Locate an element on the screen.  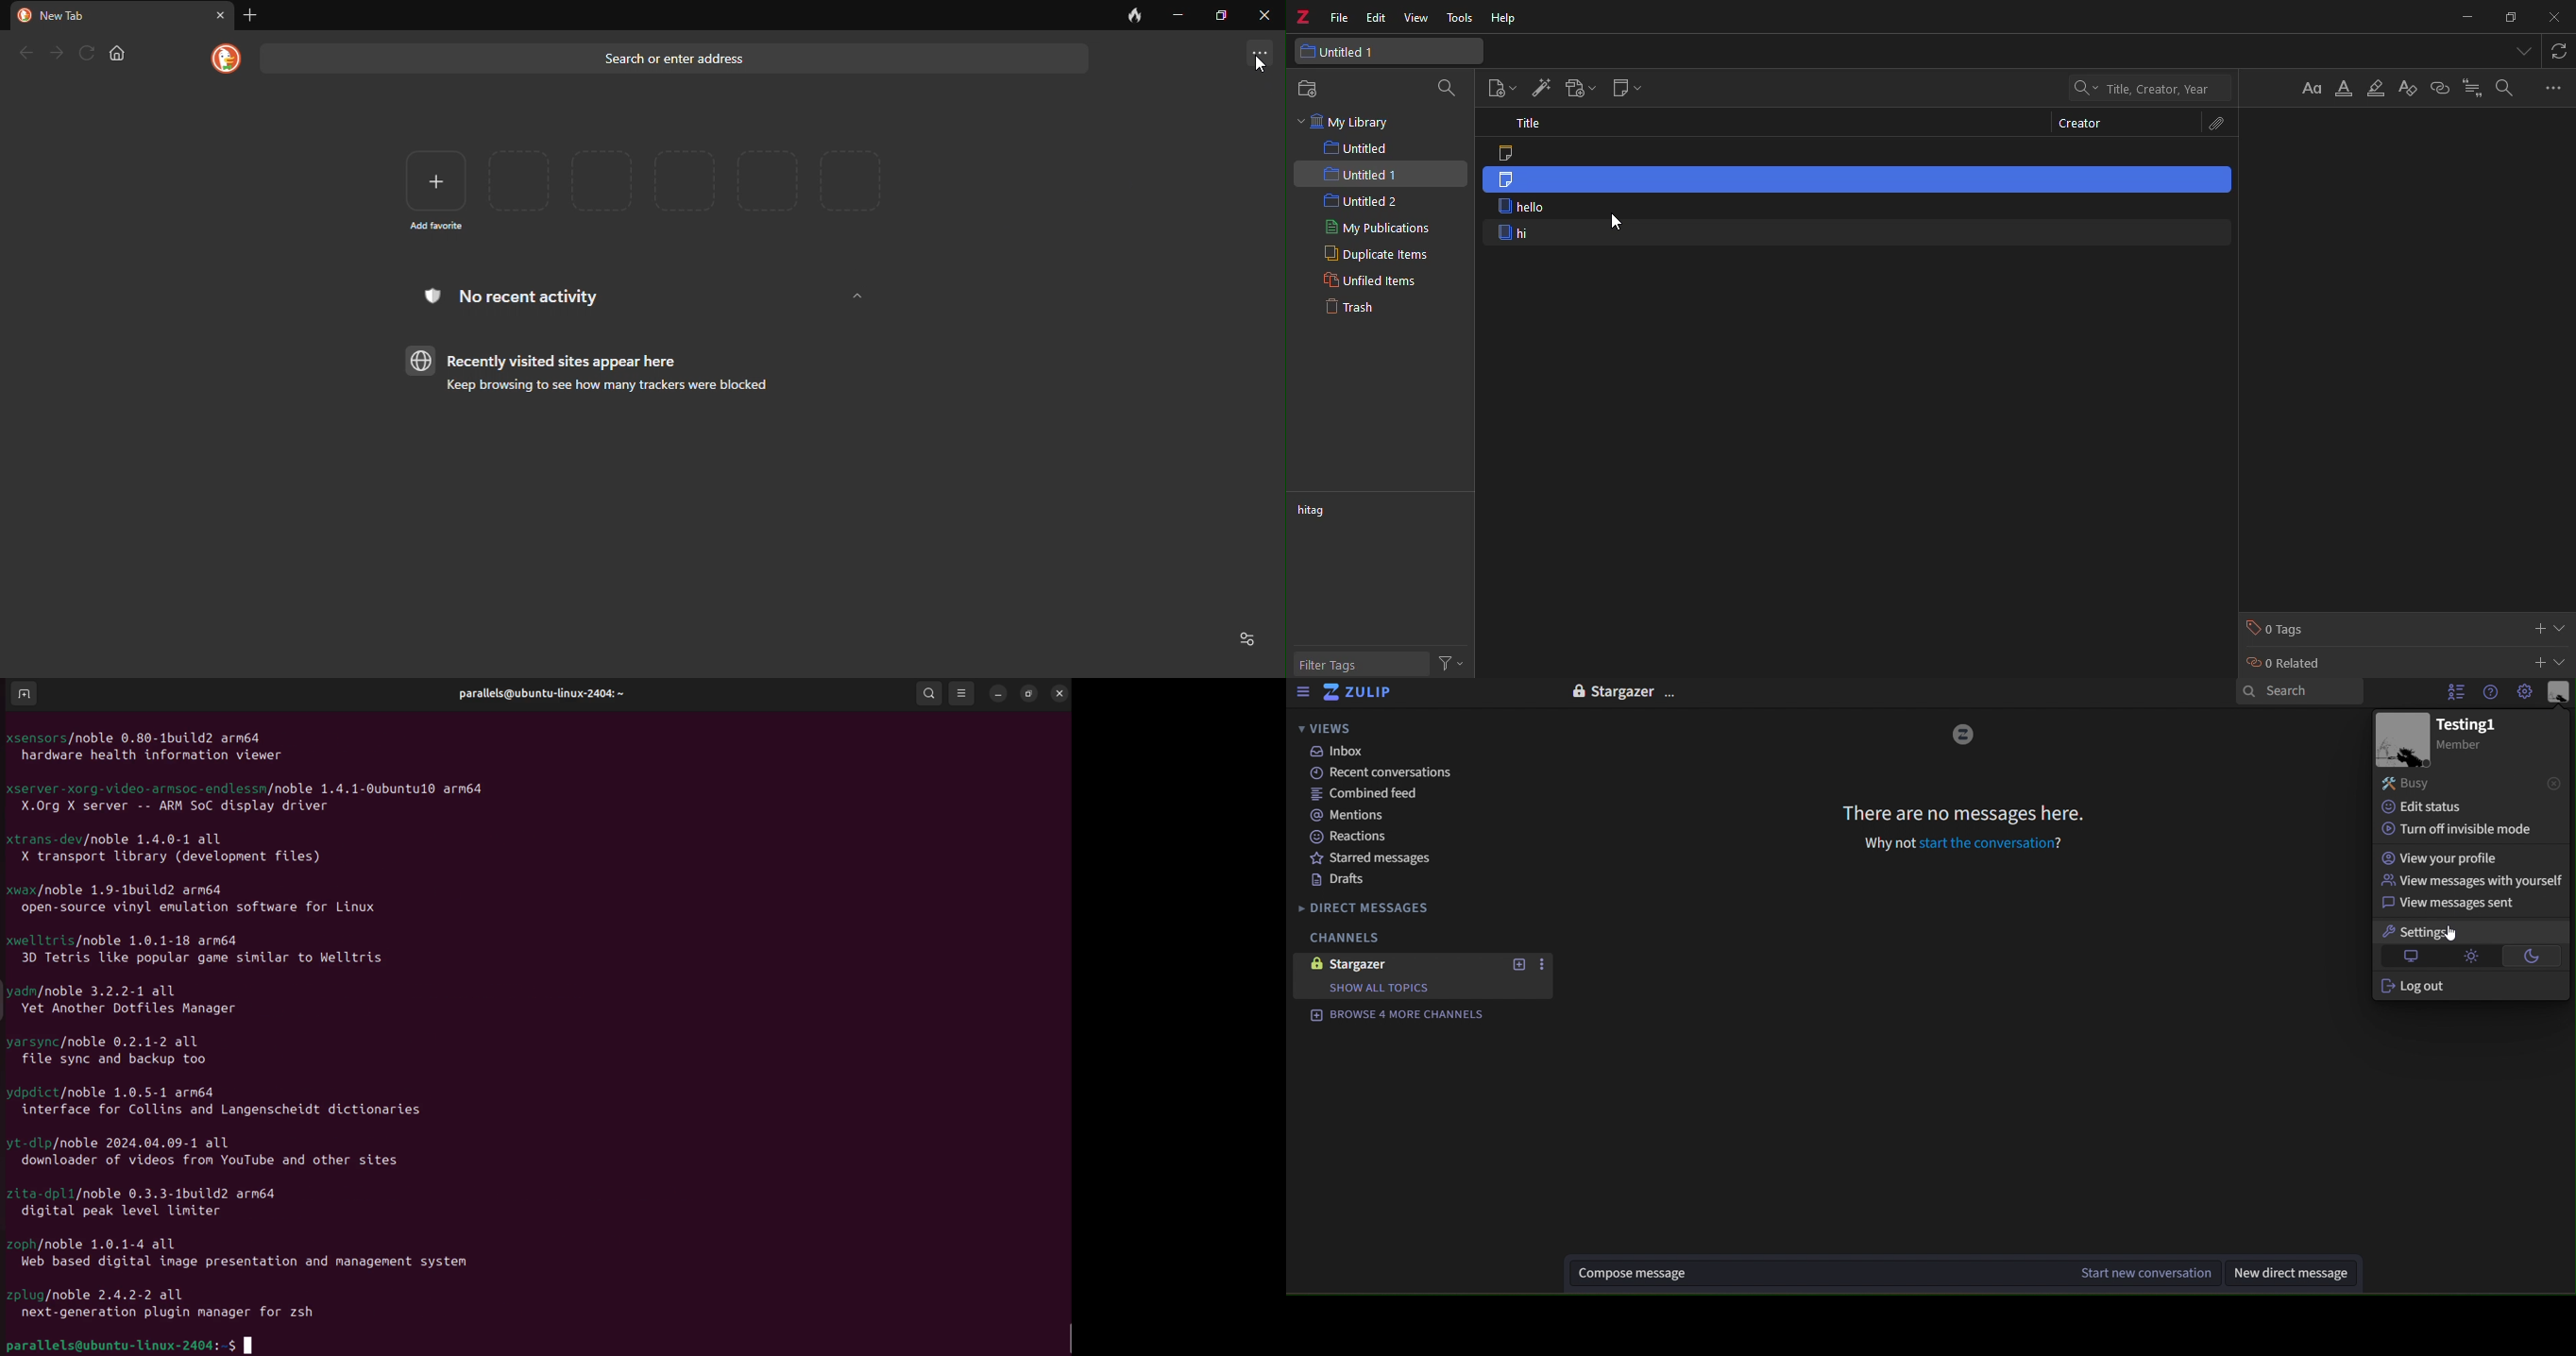
new collection is located at coordinates (1307, 91).